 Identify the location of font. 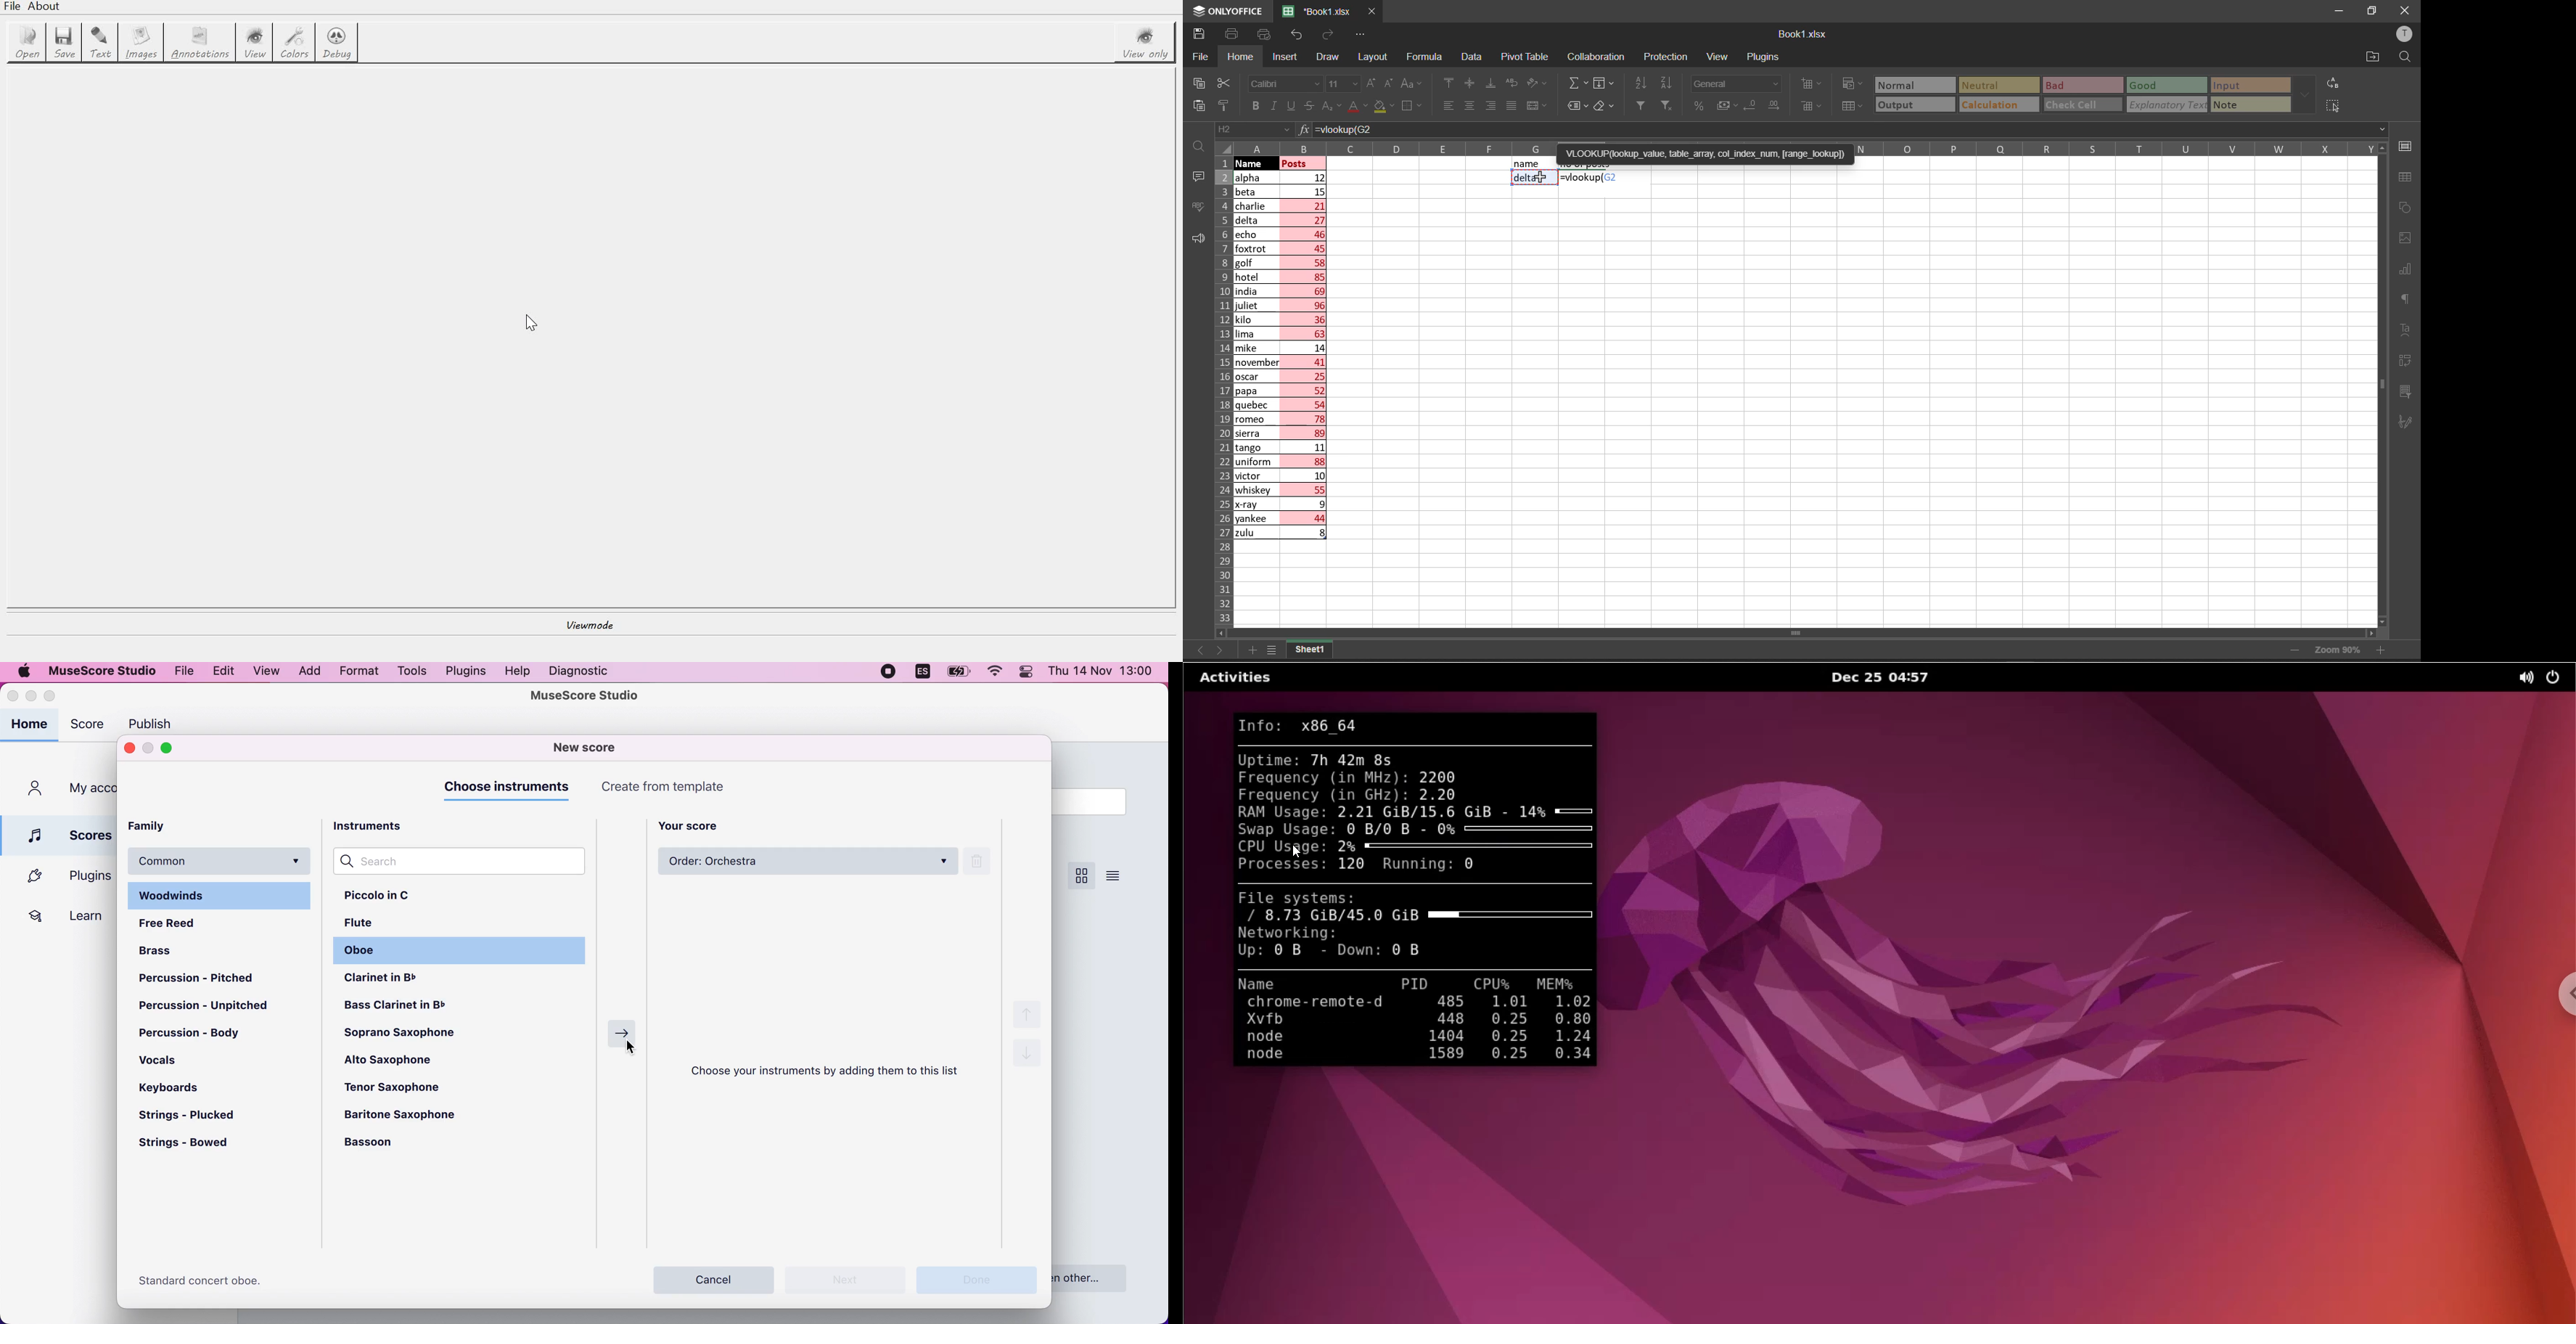
(1284, 83).